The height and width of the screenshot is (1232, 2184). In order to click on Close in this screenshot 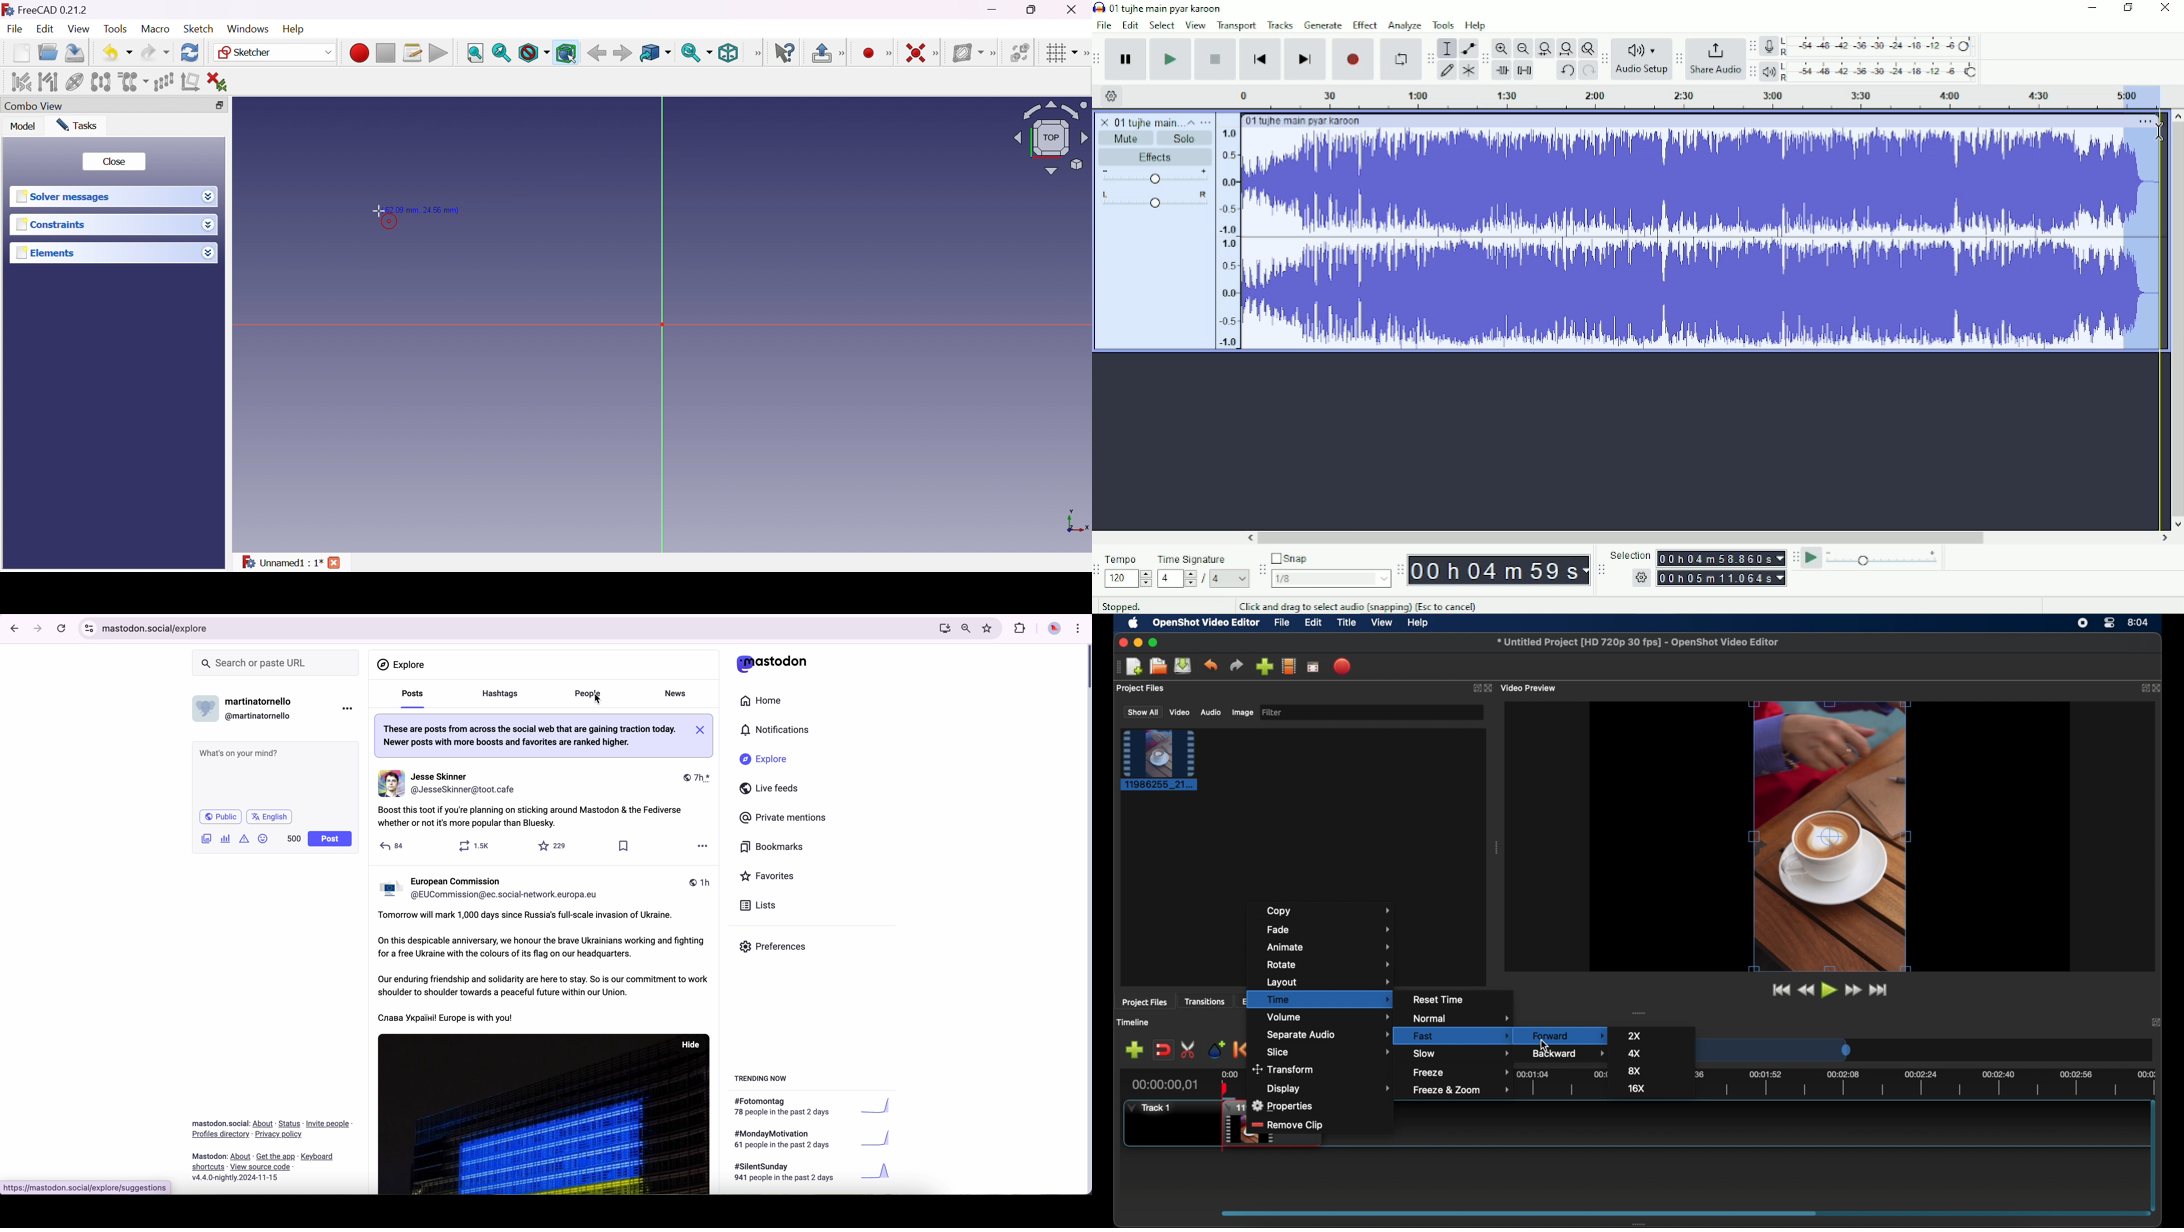, I will do `click(113, 162)`.